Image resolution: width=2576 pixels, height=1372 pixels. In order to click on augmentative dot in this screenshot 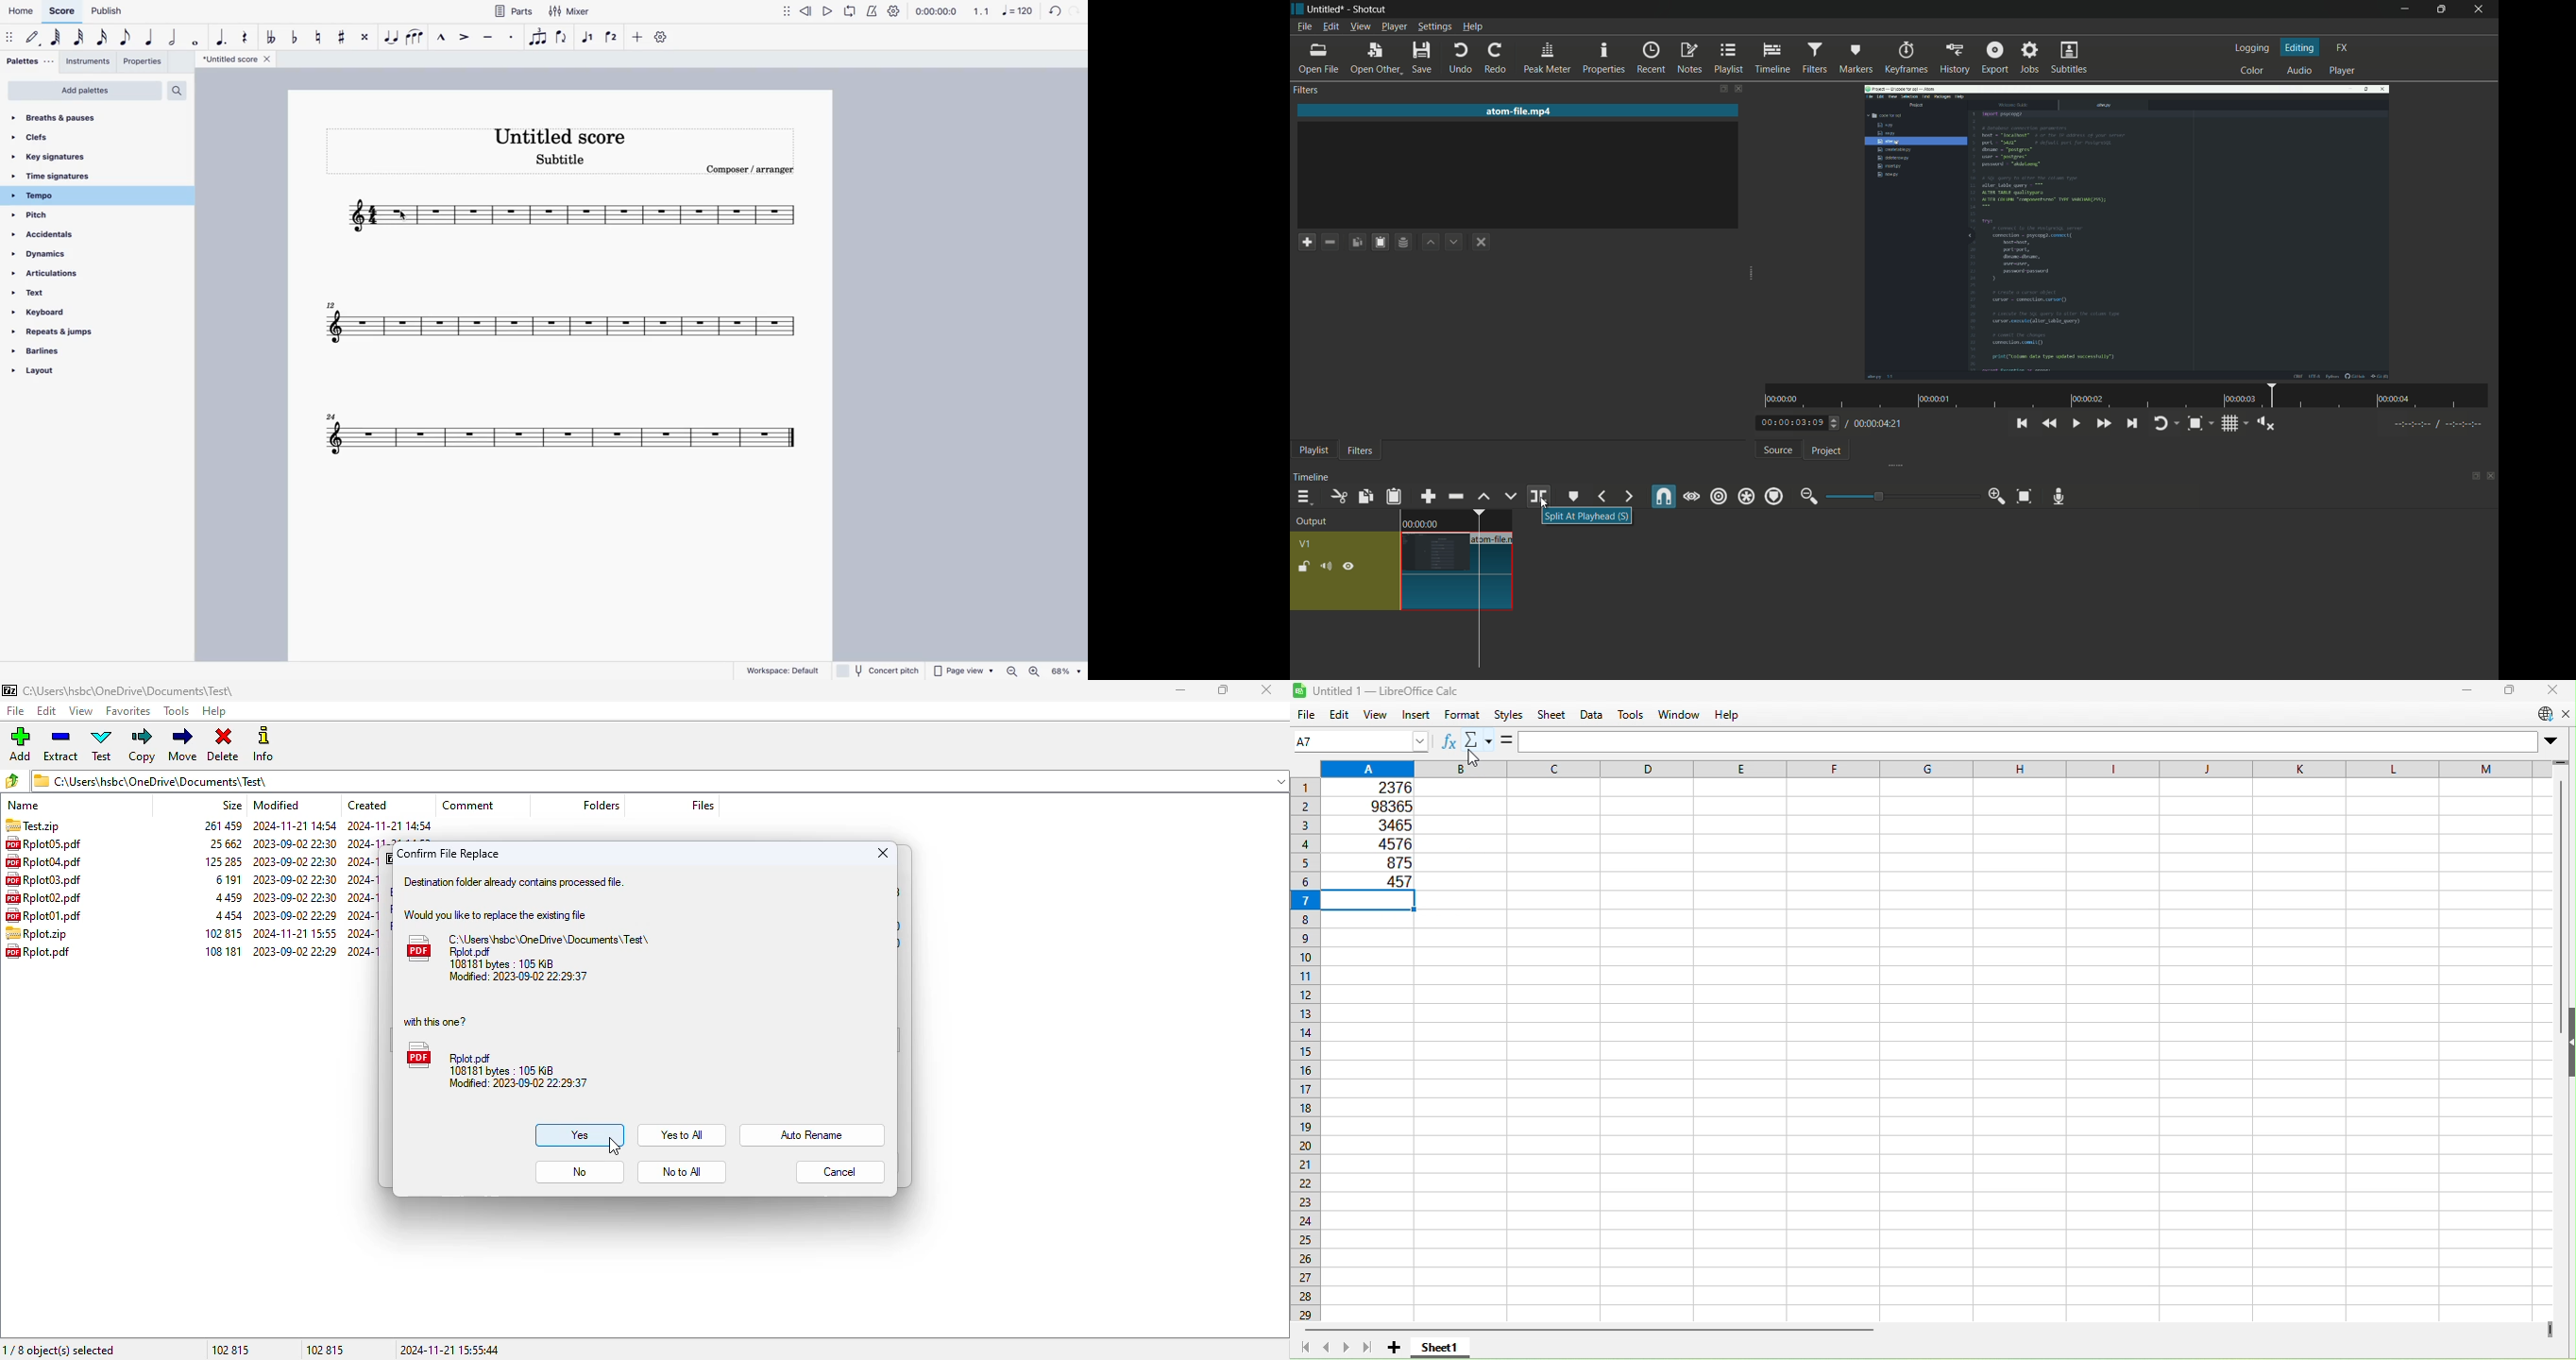, I will do `click(221, 36)`.